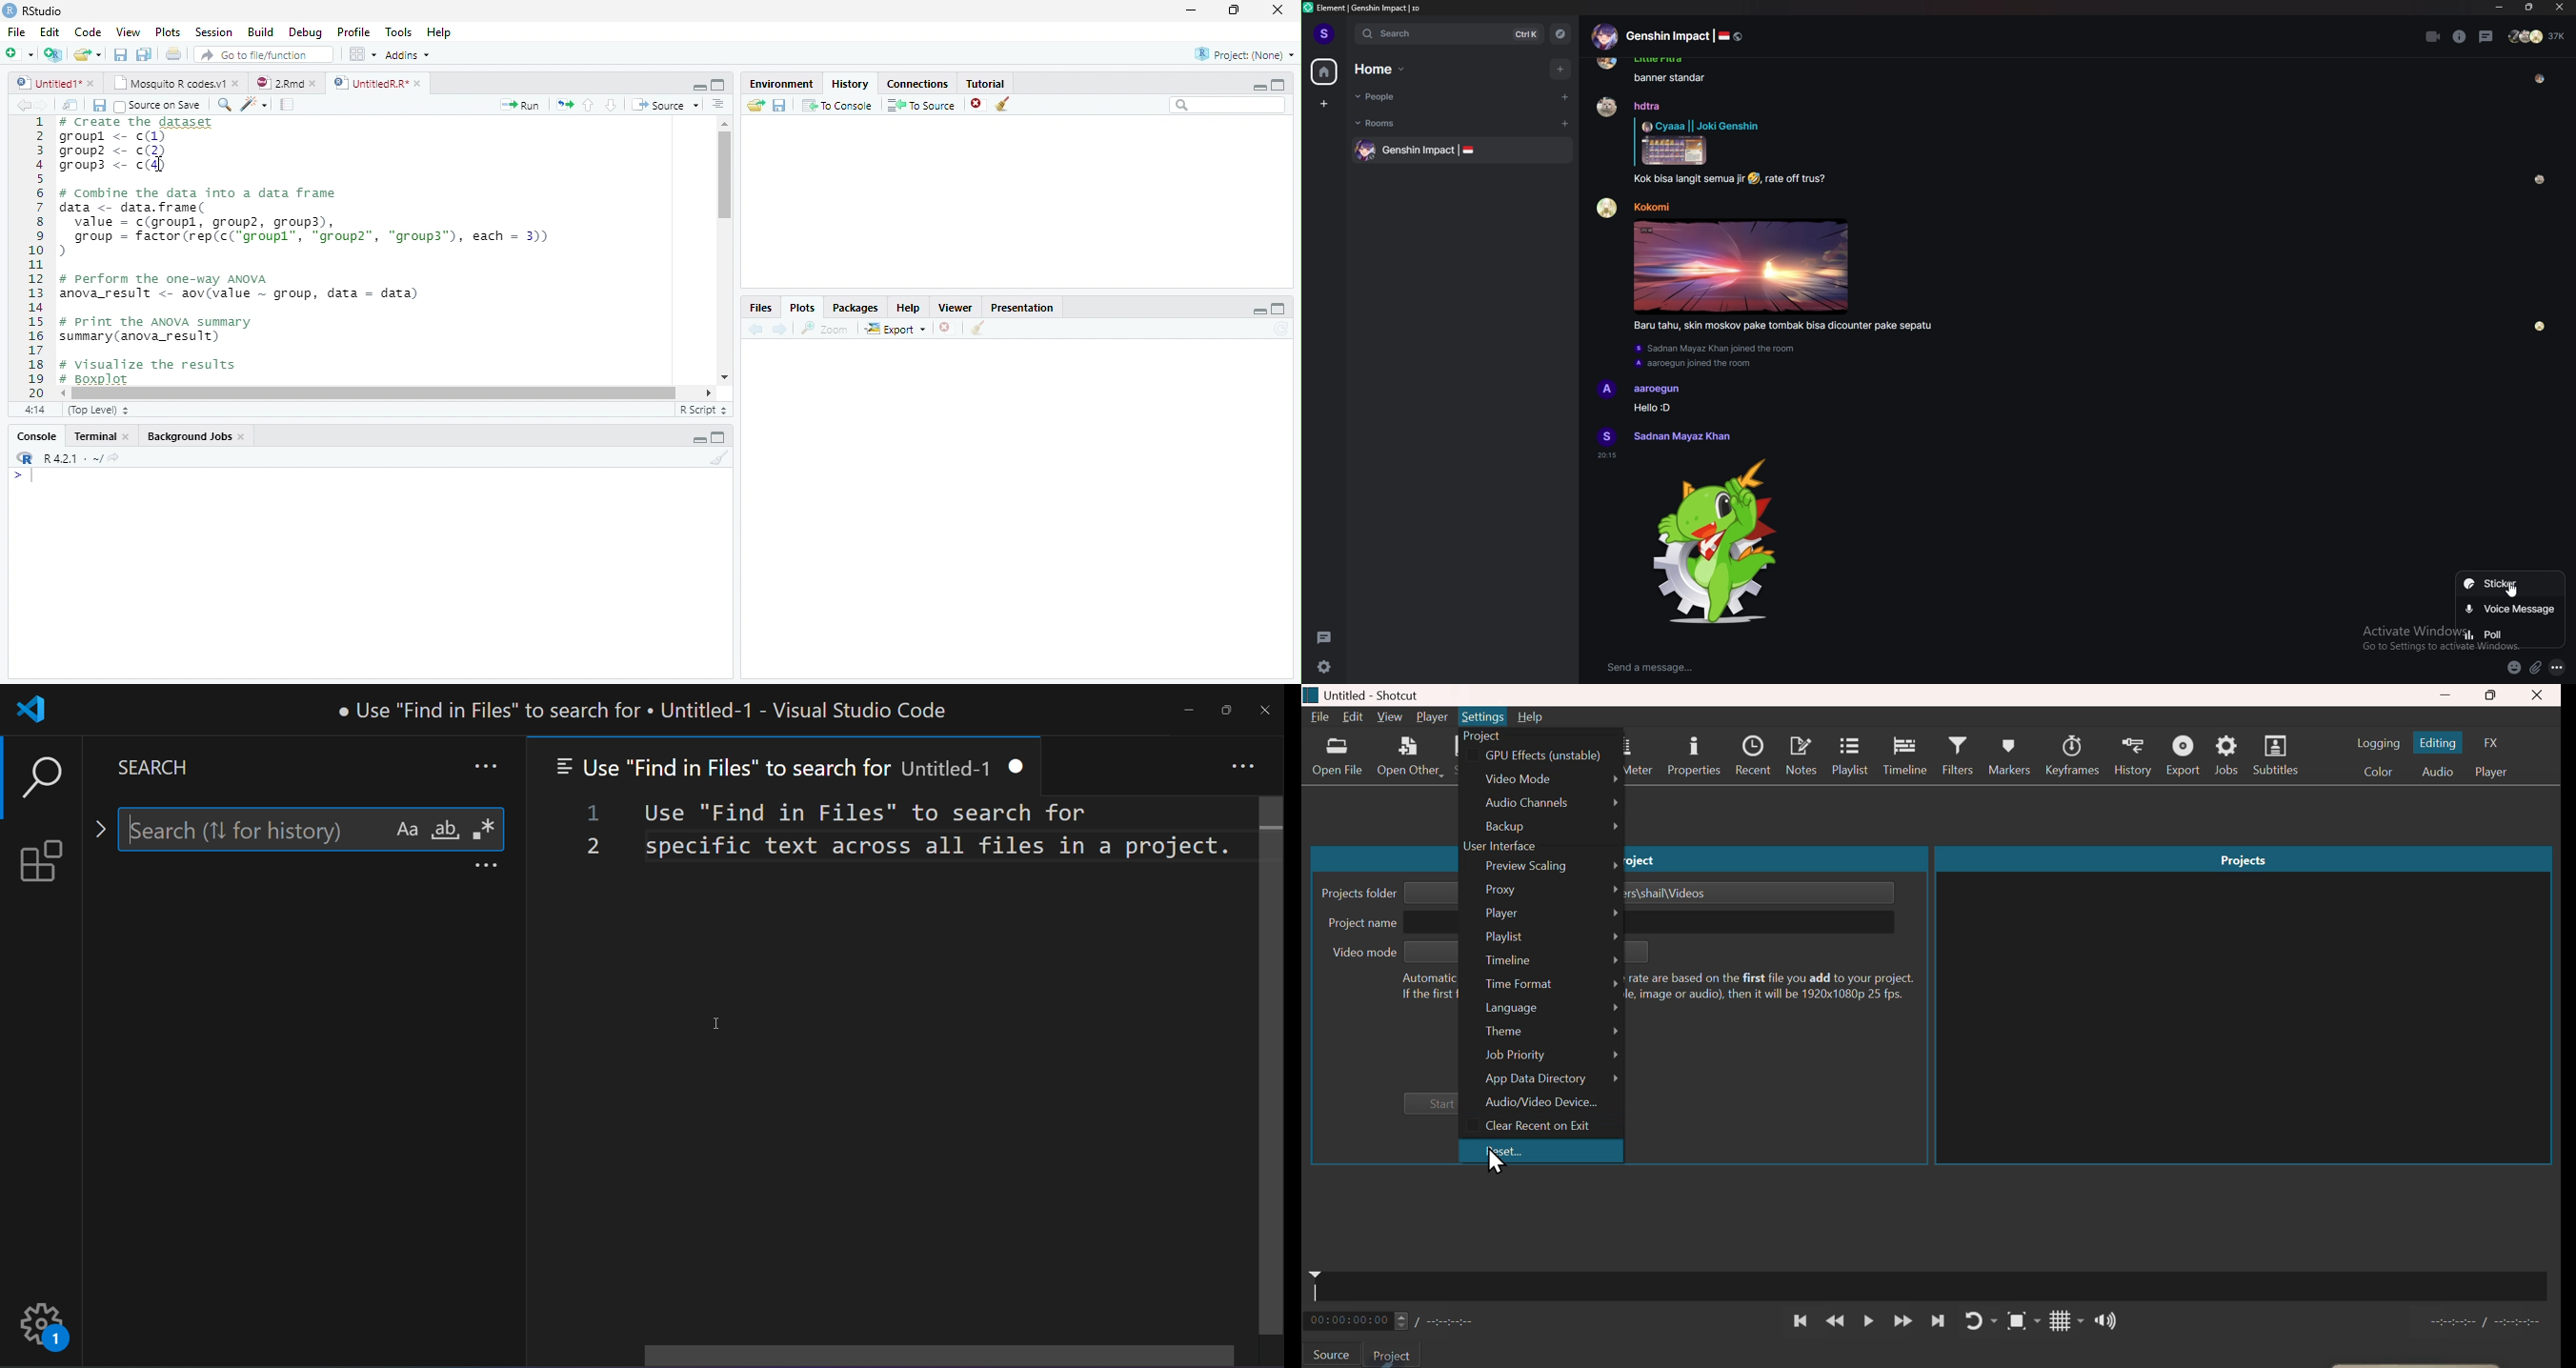 The width and height of the screenshot is (2576, 1372). What do you see at coordinates (2539, 36) in the screenshot?
I see `people` at bounding box center [2539, 36].